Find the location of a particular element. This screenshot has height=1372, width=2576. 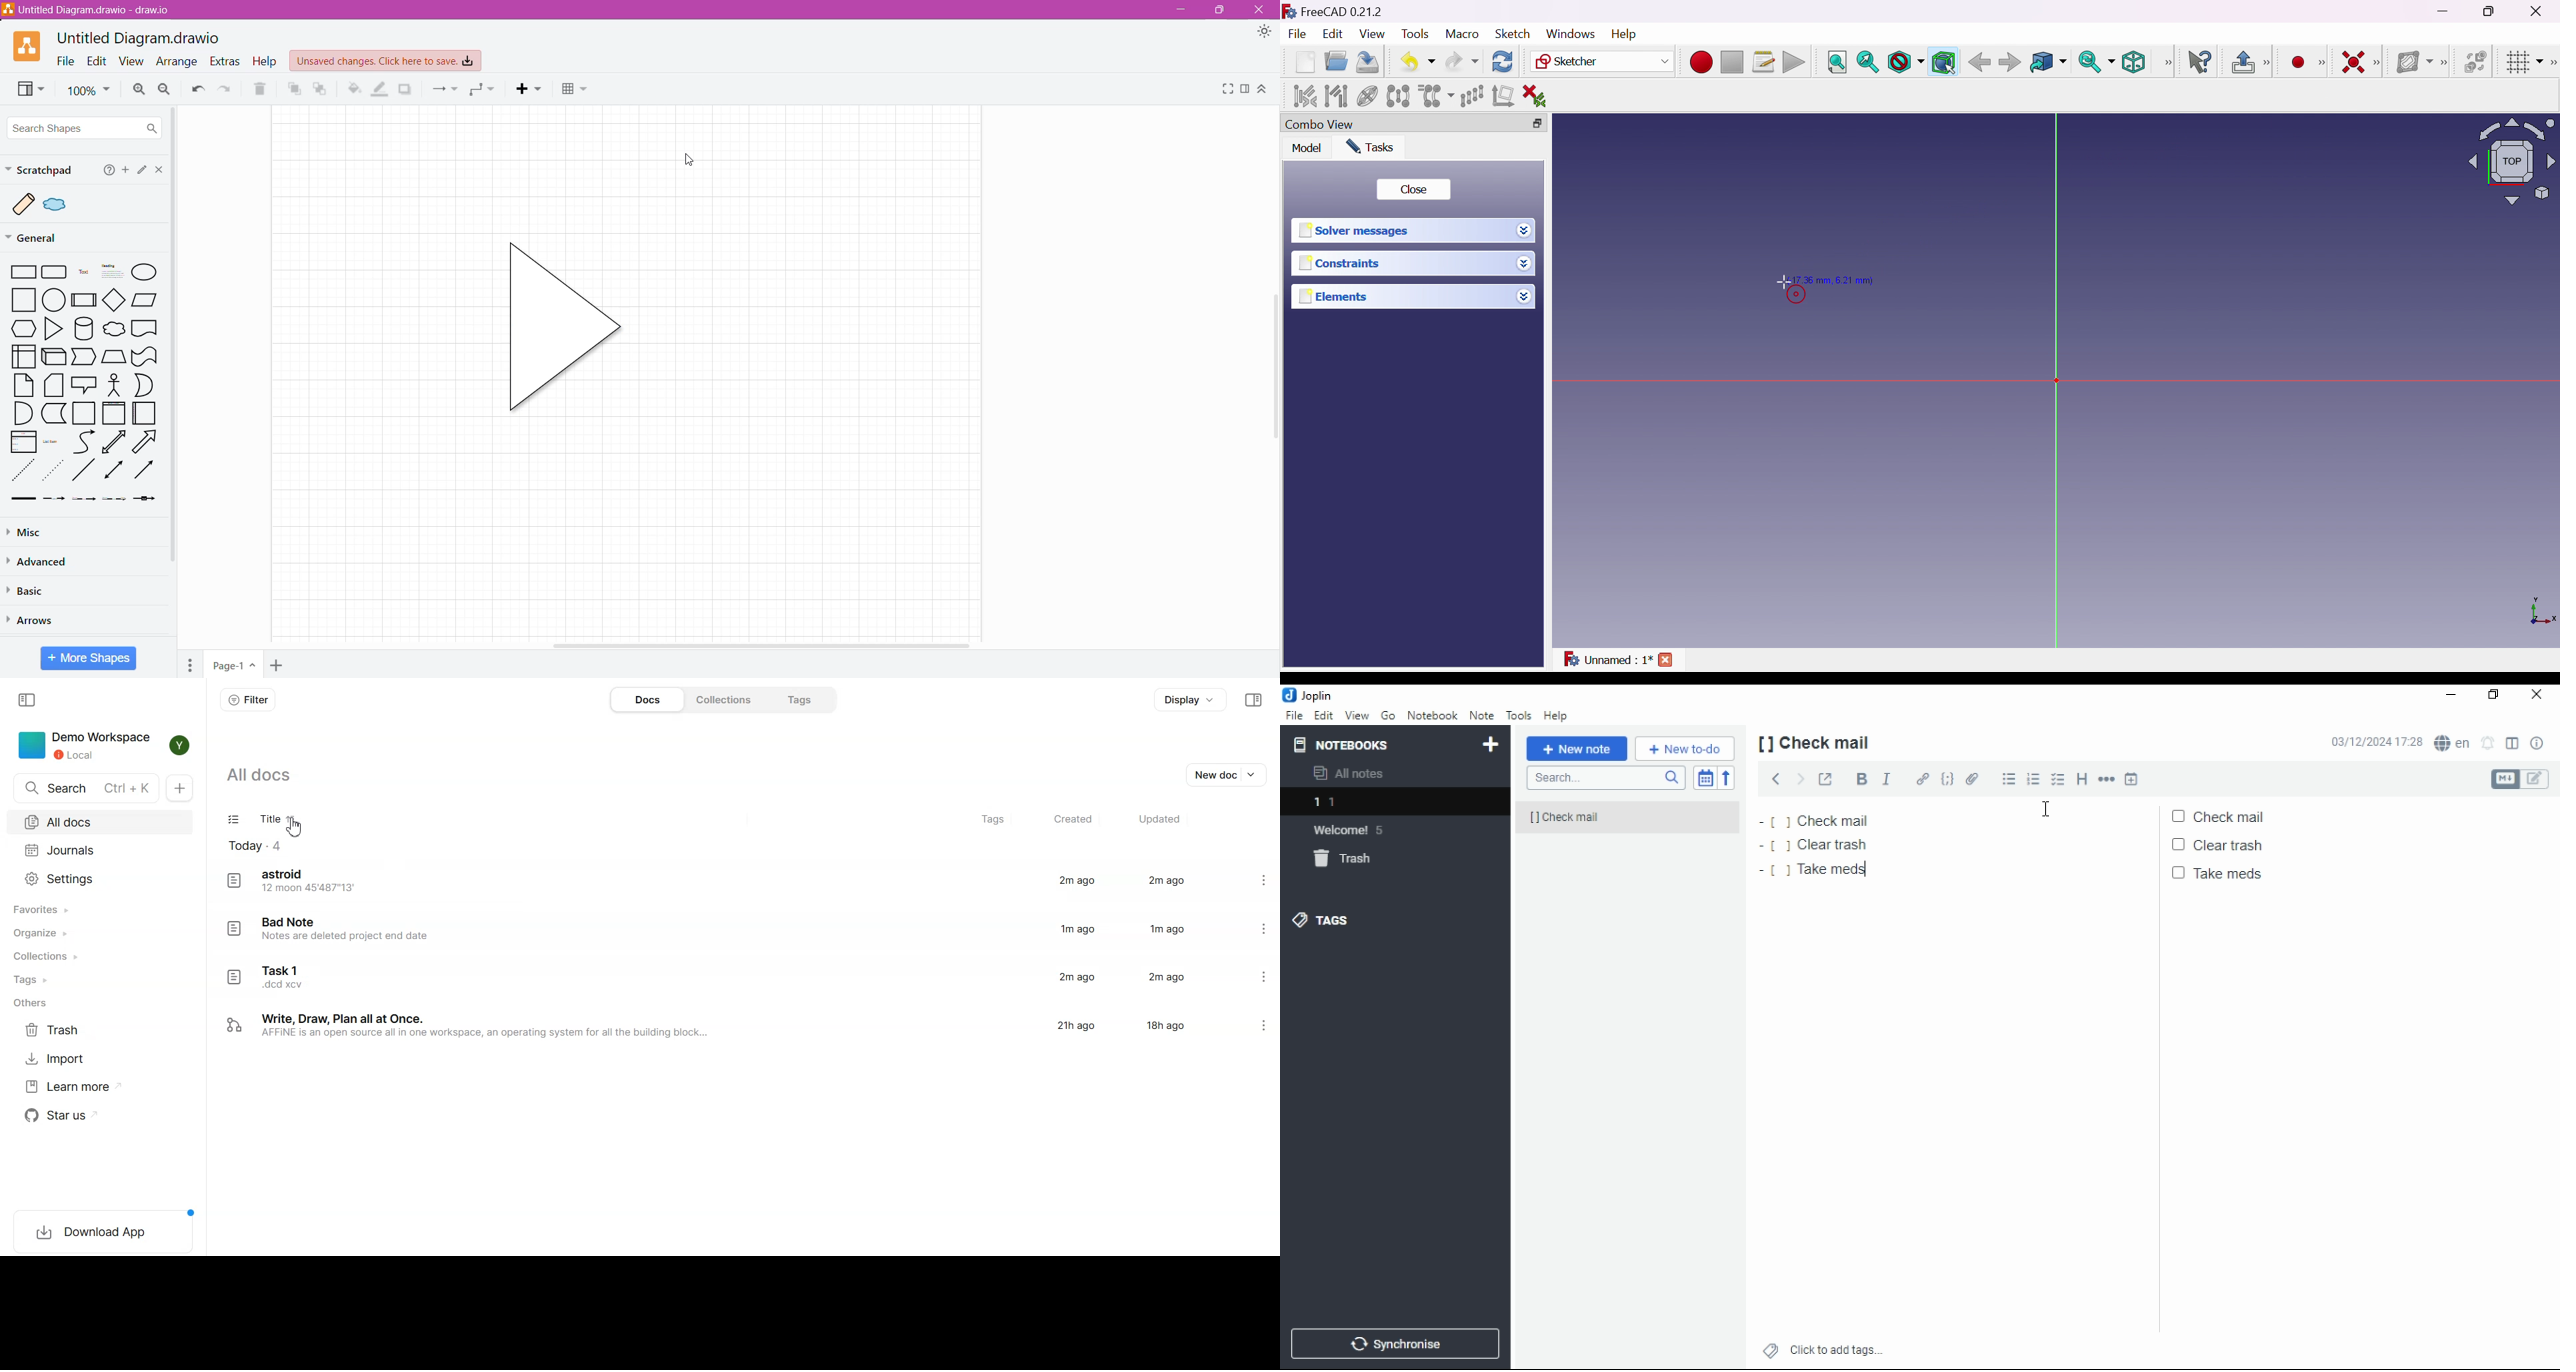

logo is located at coordinates (1289, 10).